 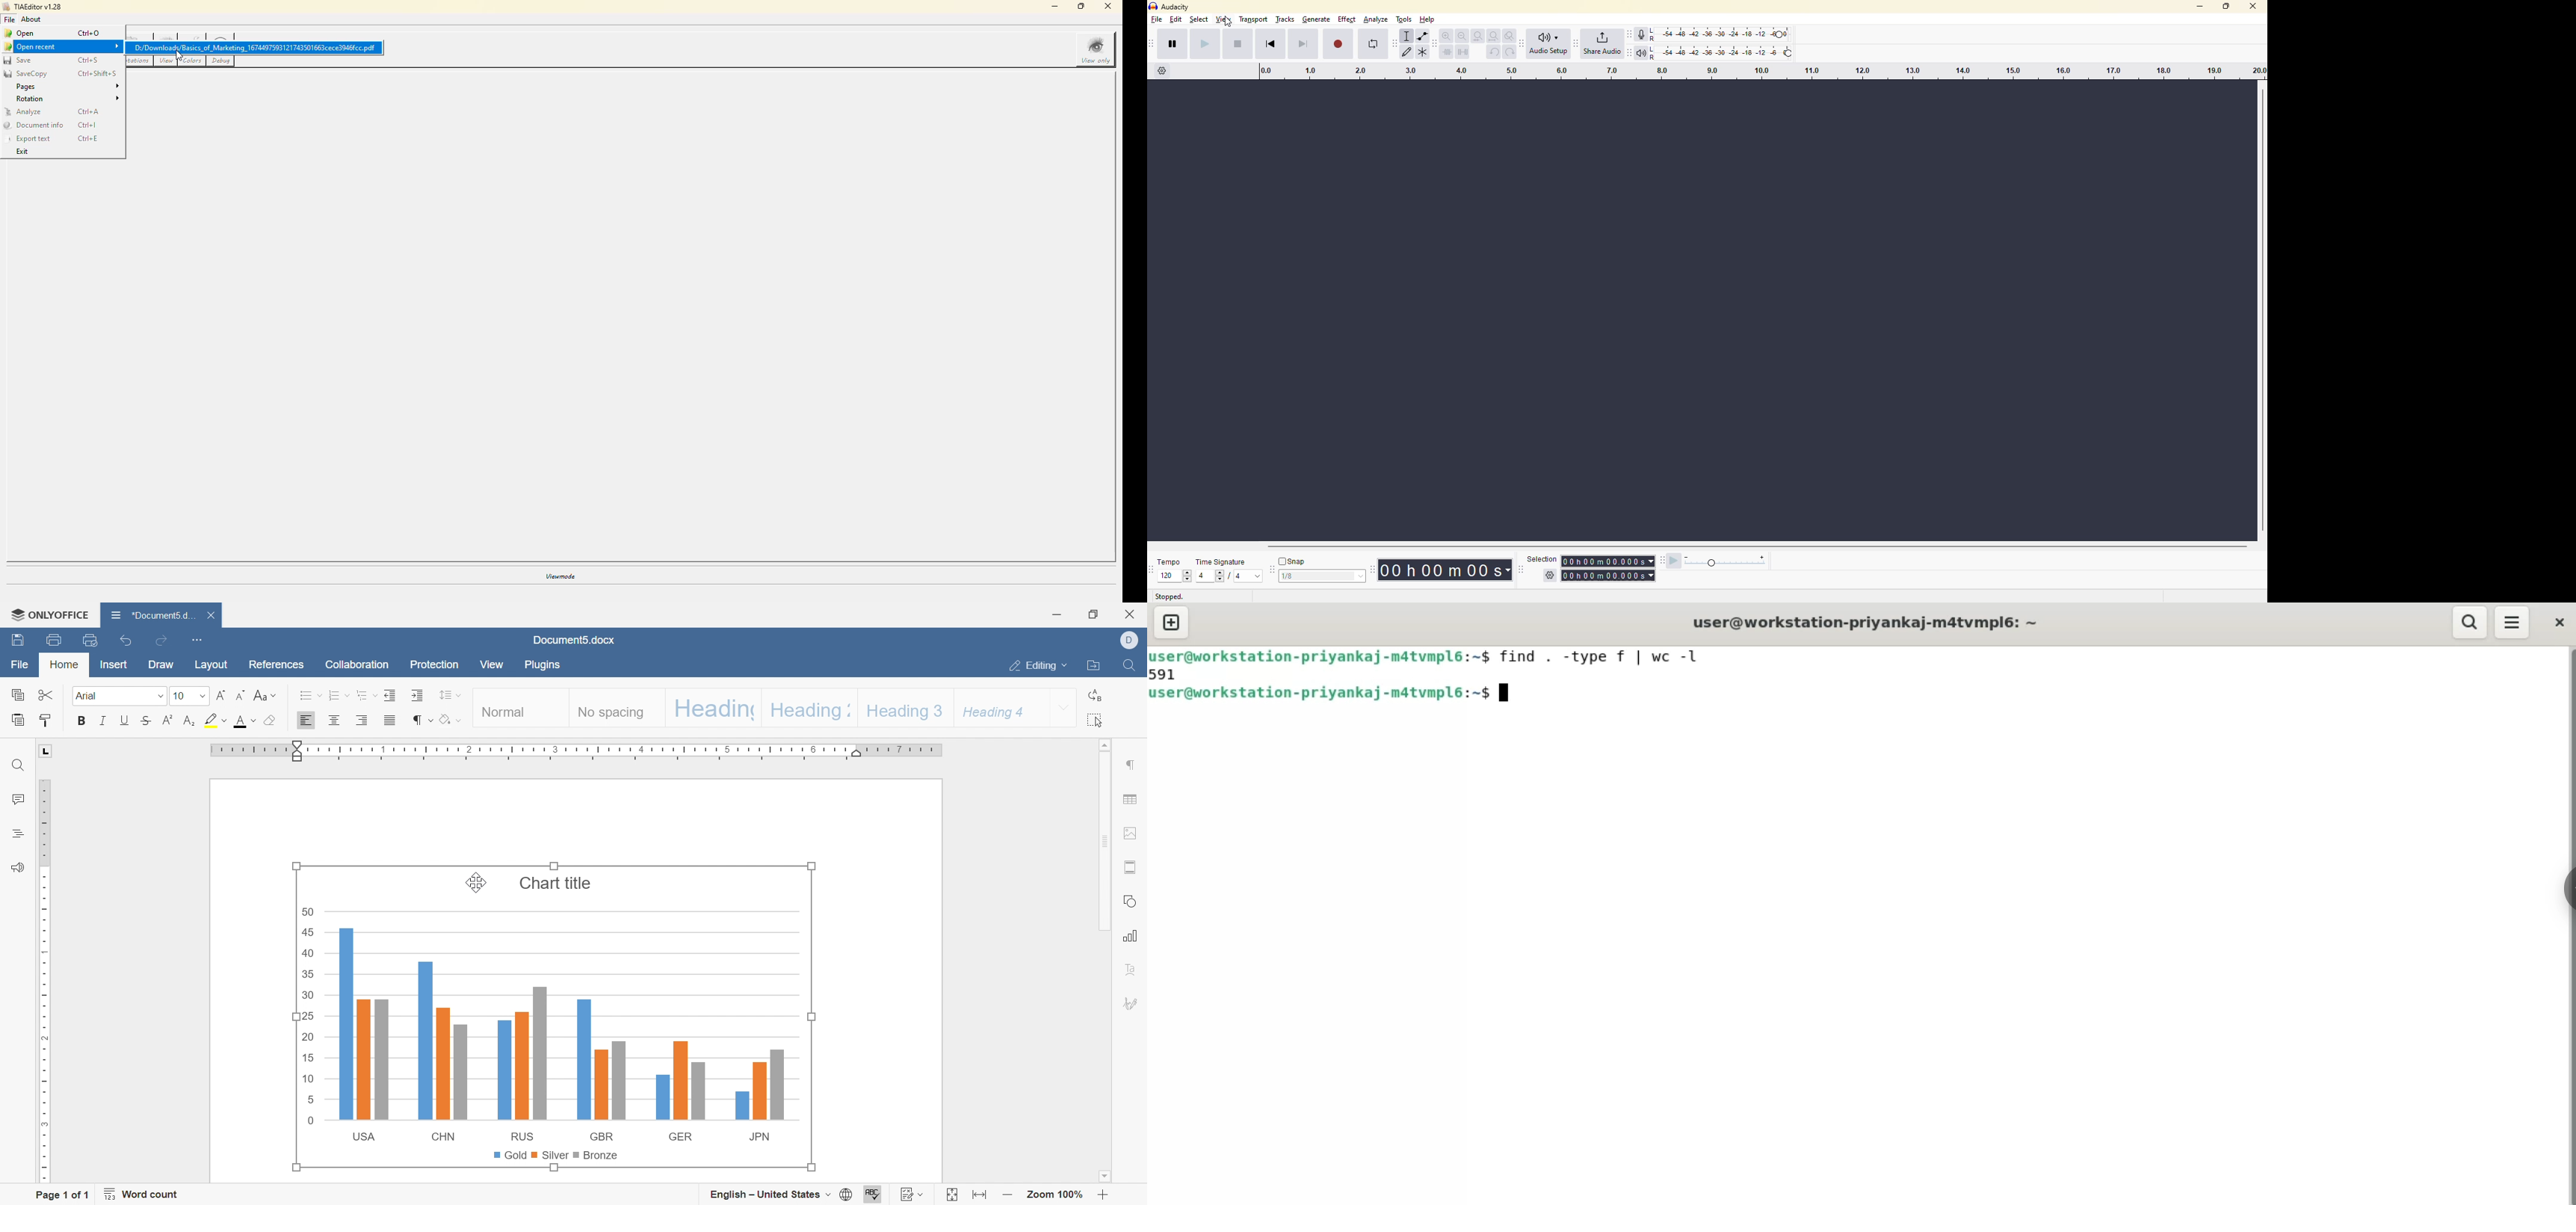 What do you see at coordinates (1248, 577) in the screenshot?
I see `value` at bounding box center [1248, 577].